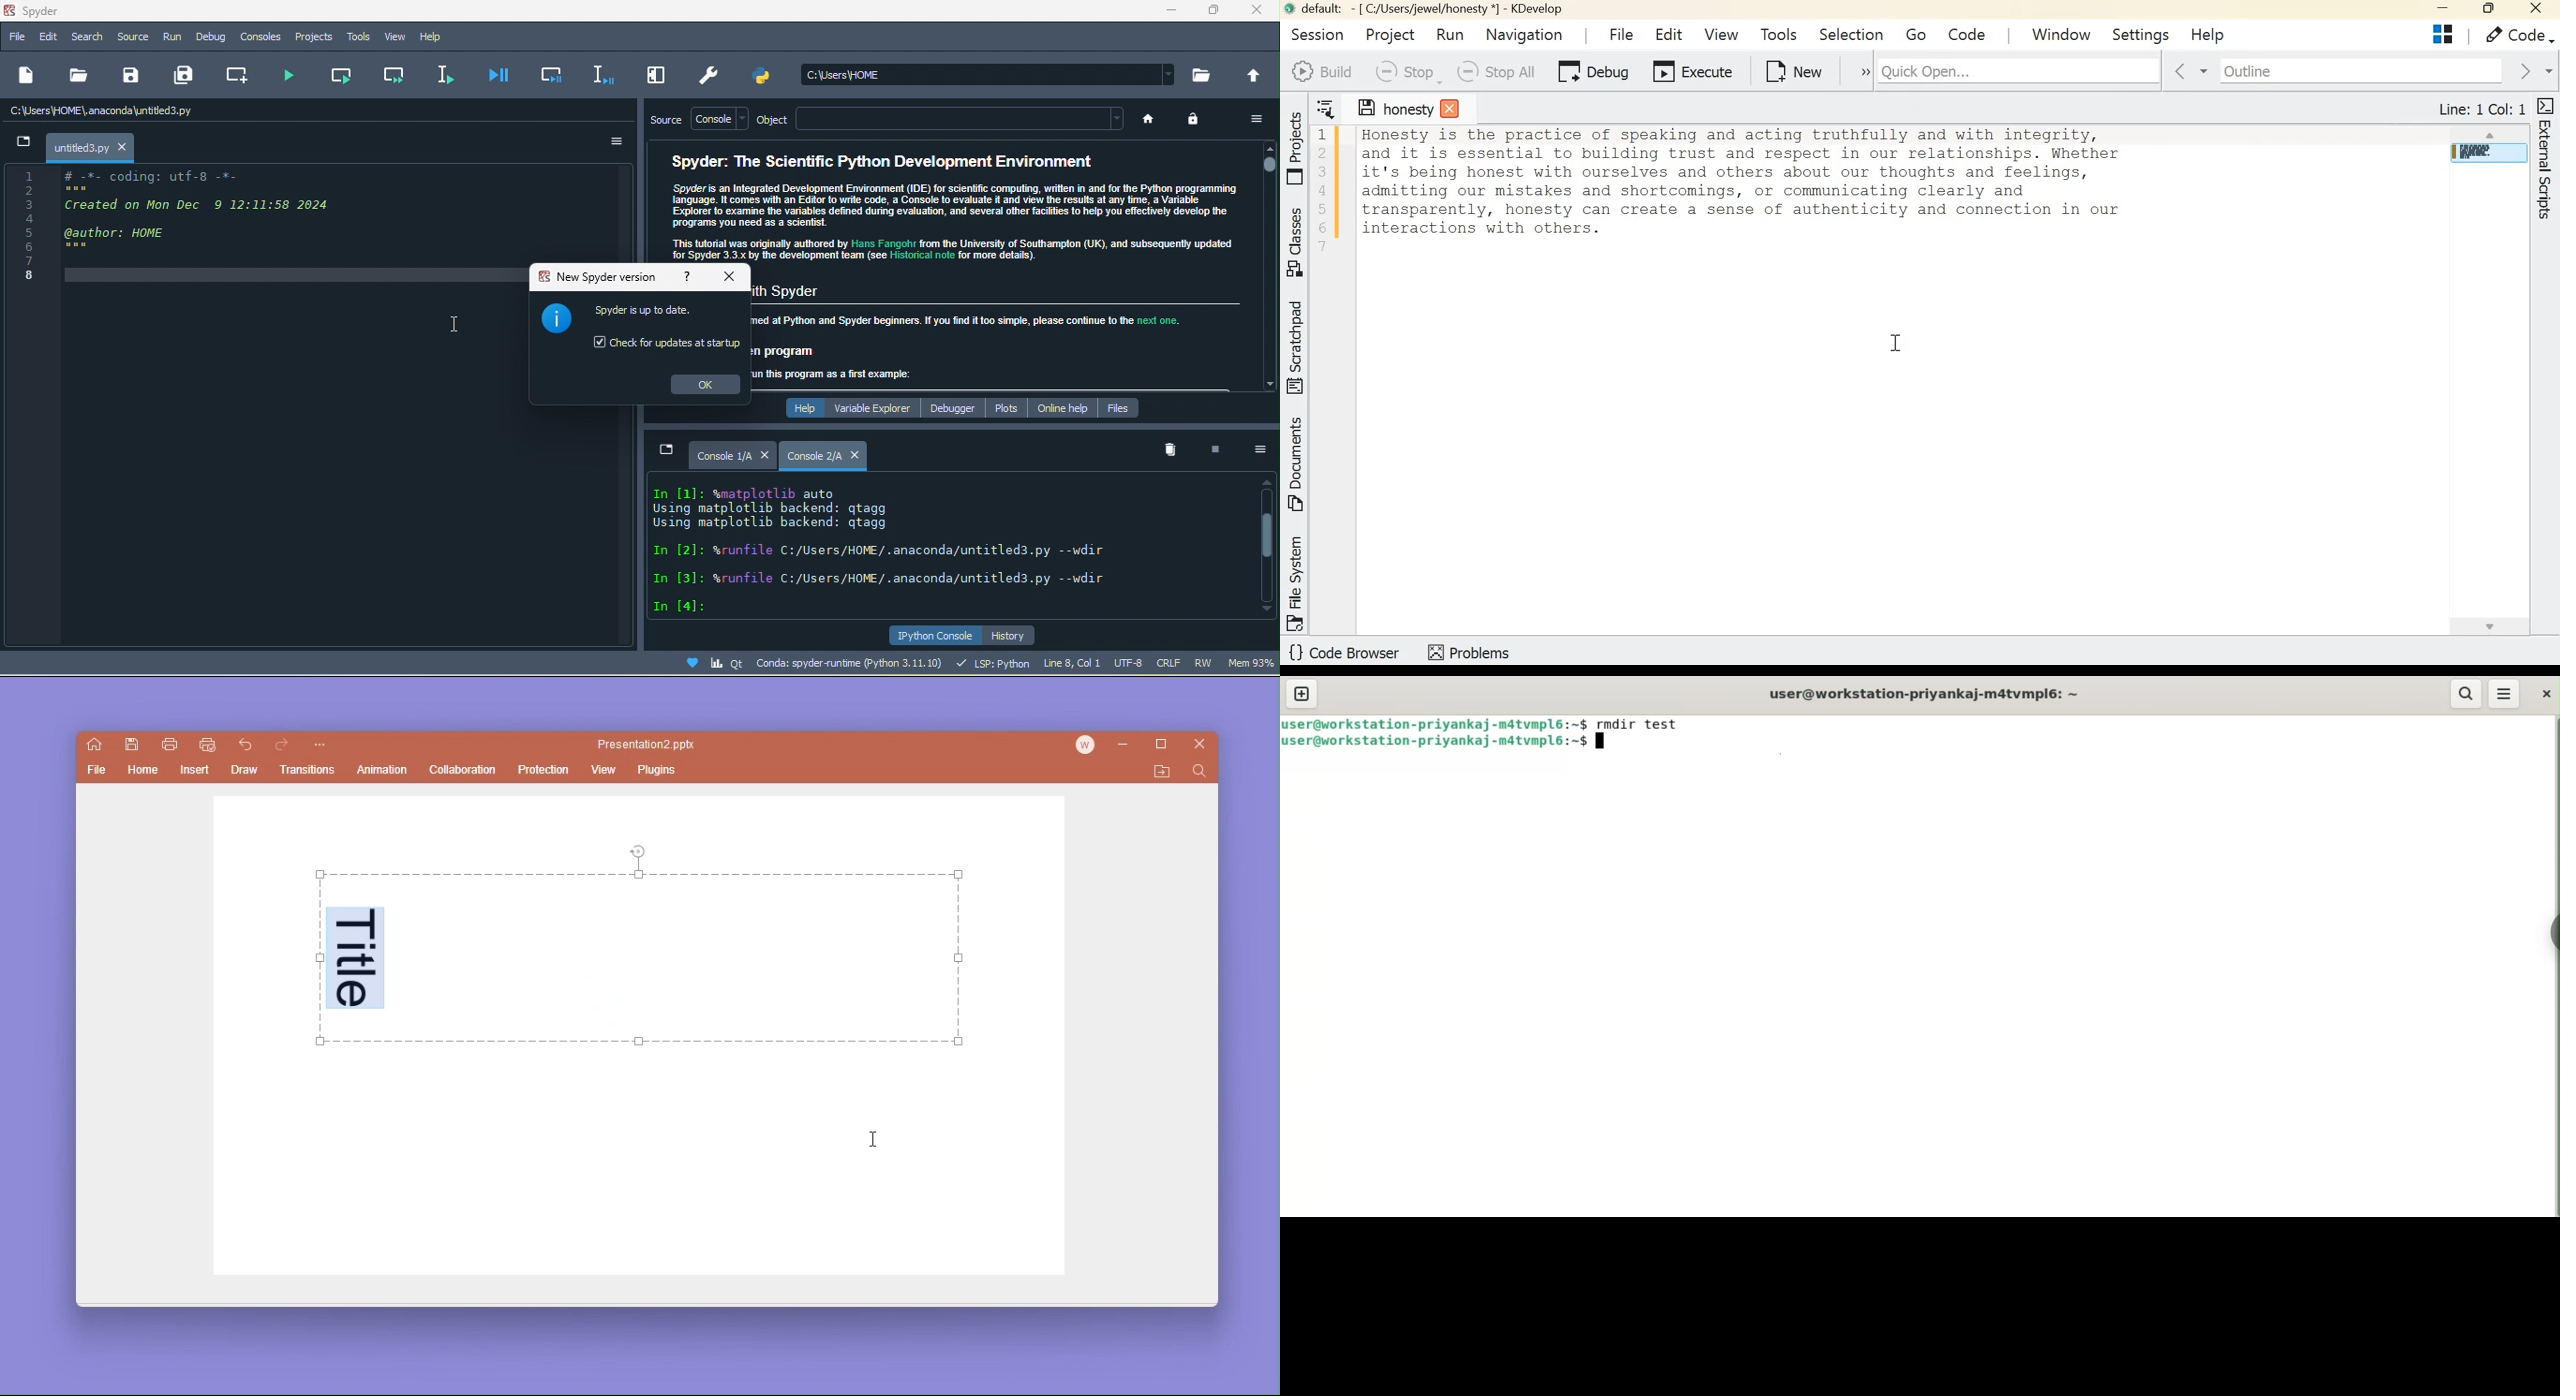 Image resolution: width=2576 pixels, height=1400 pixels. I want to click on text, so click(706, 201).